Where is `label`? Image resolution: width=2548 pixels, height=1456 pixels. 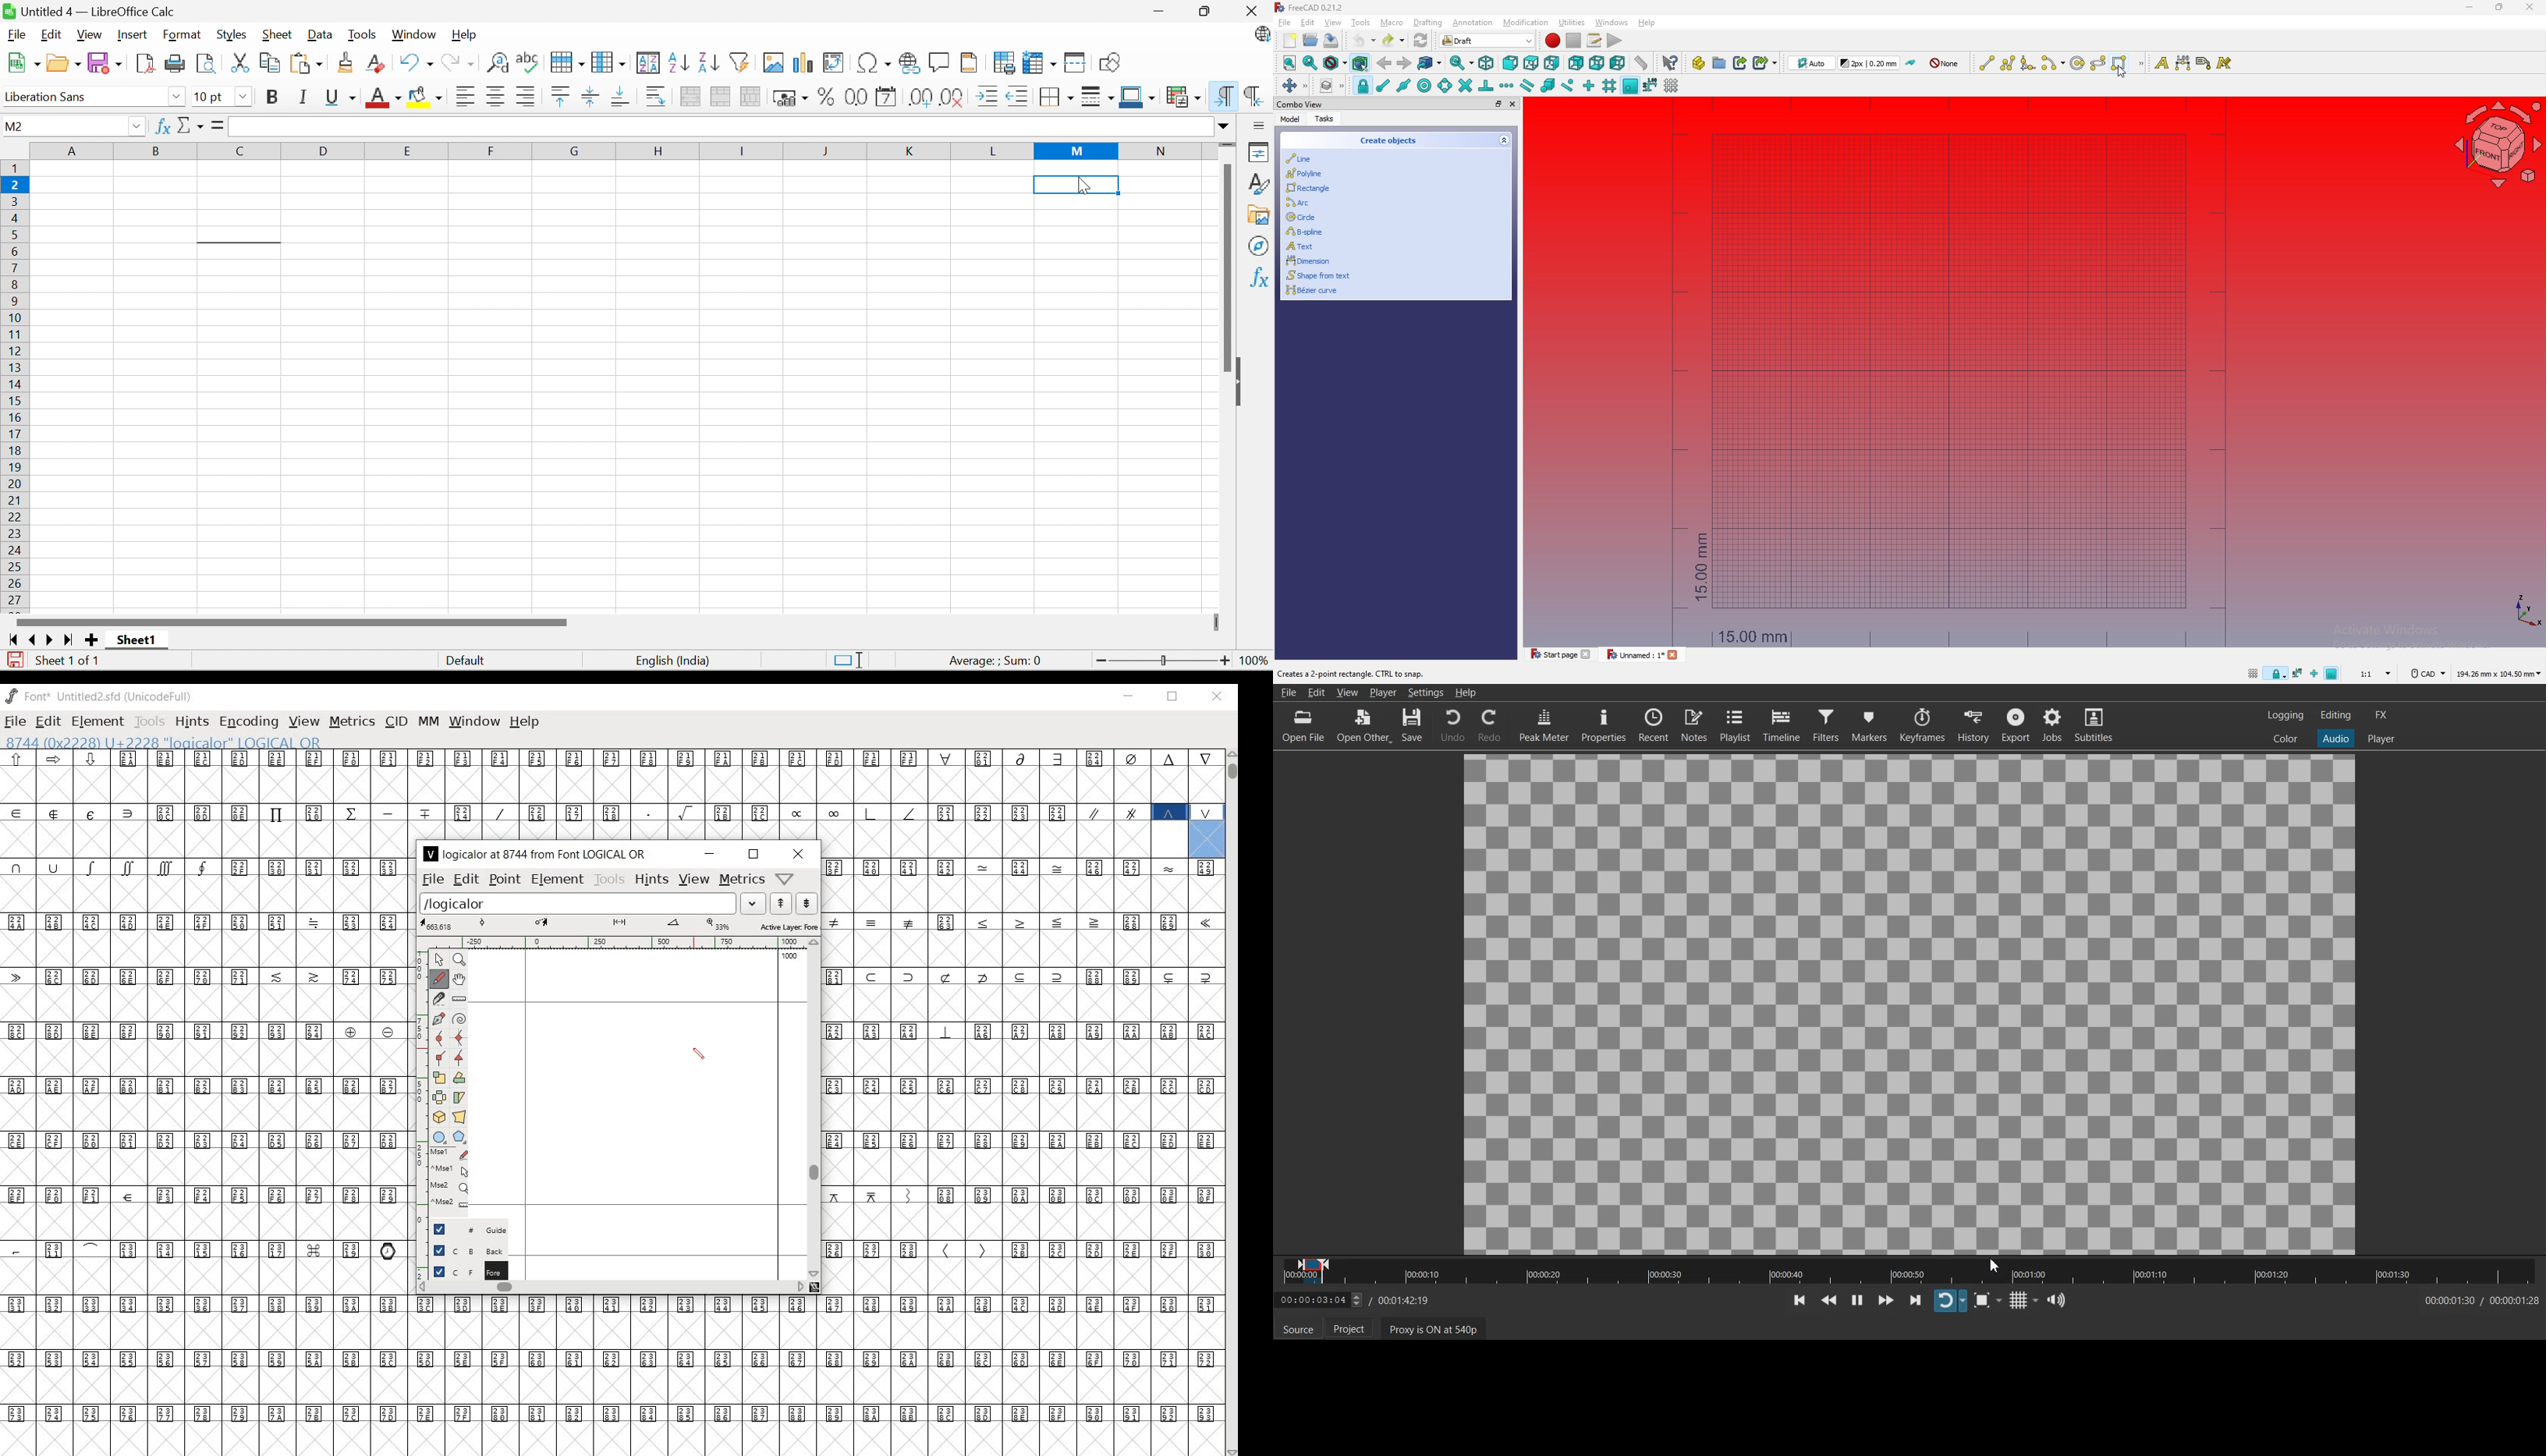
label is located at coordinates (2204, 63).